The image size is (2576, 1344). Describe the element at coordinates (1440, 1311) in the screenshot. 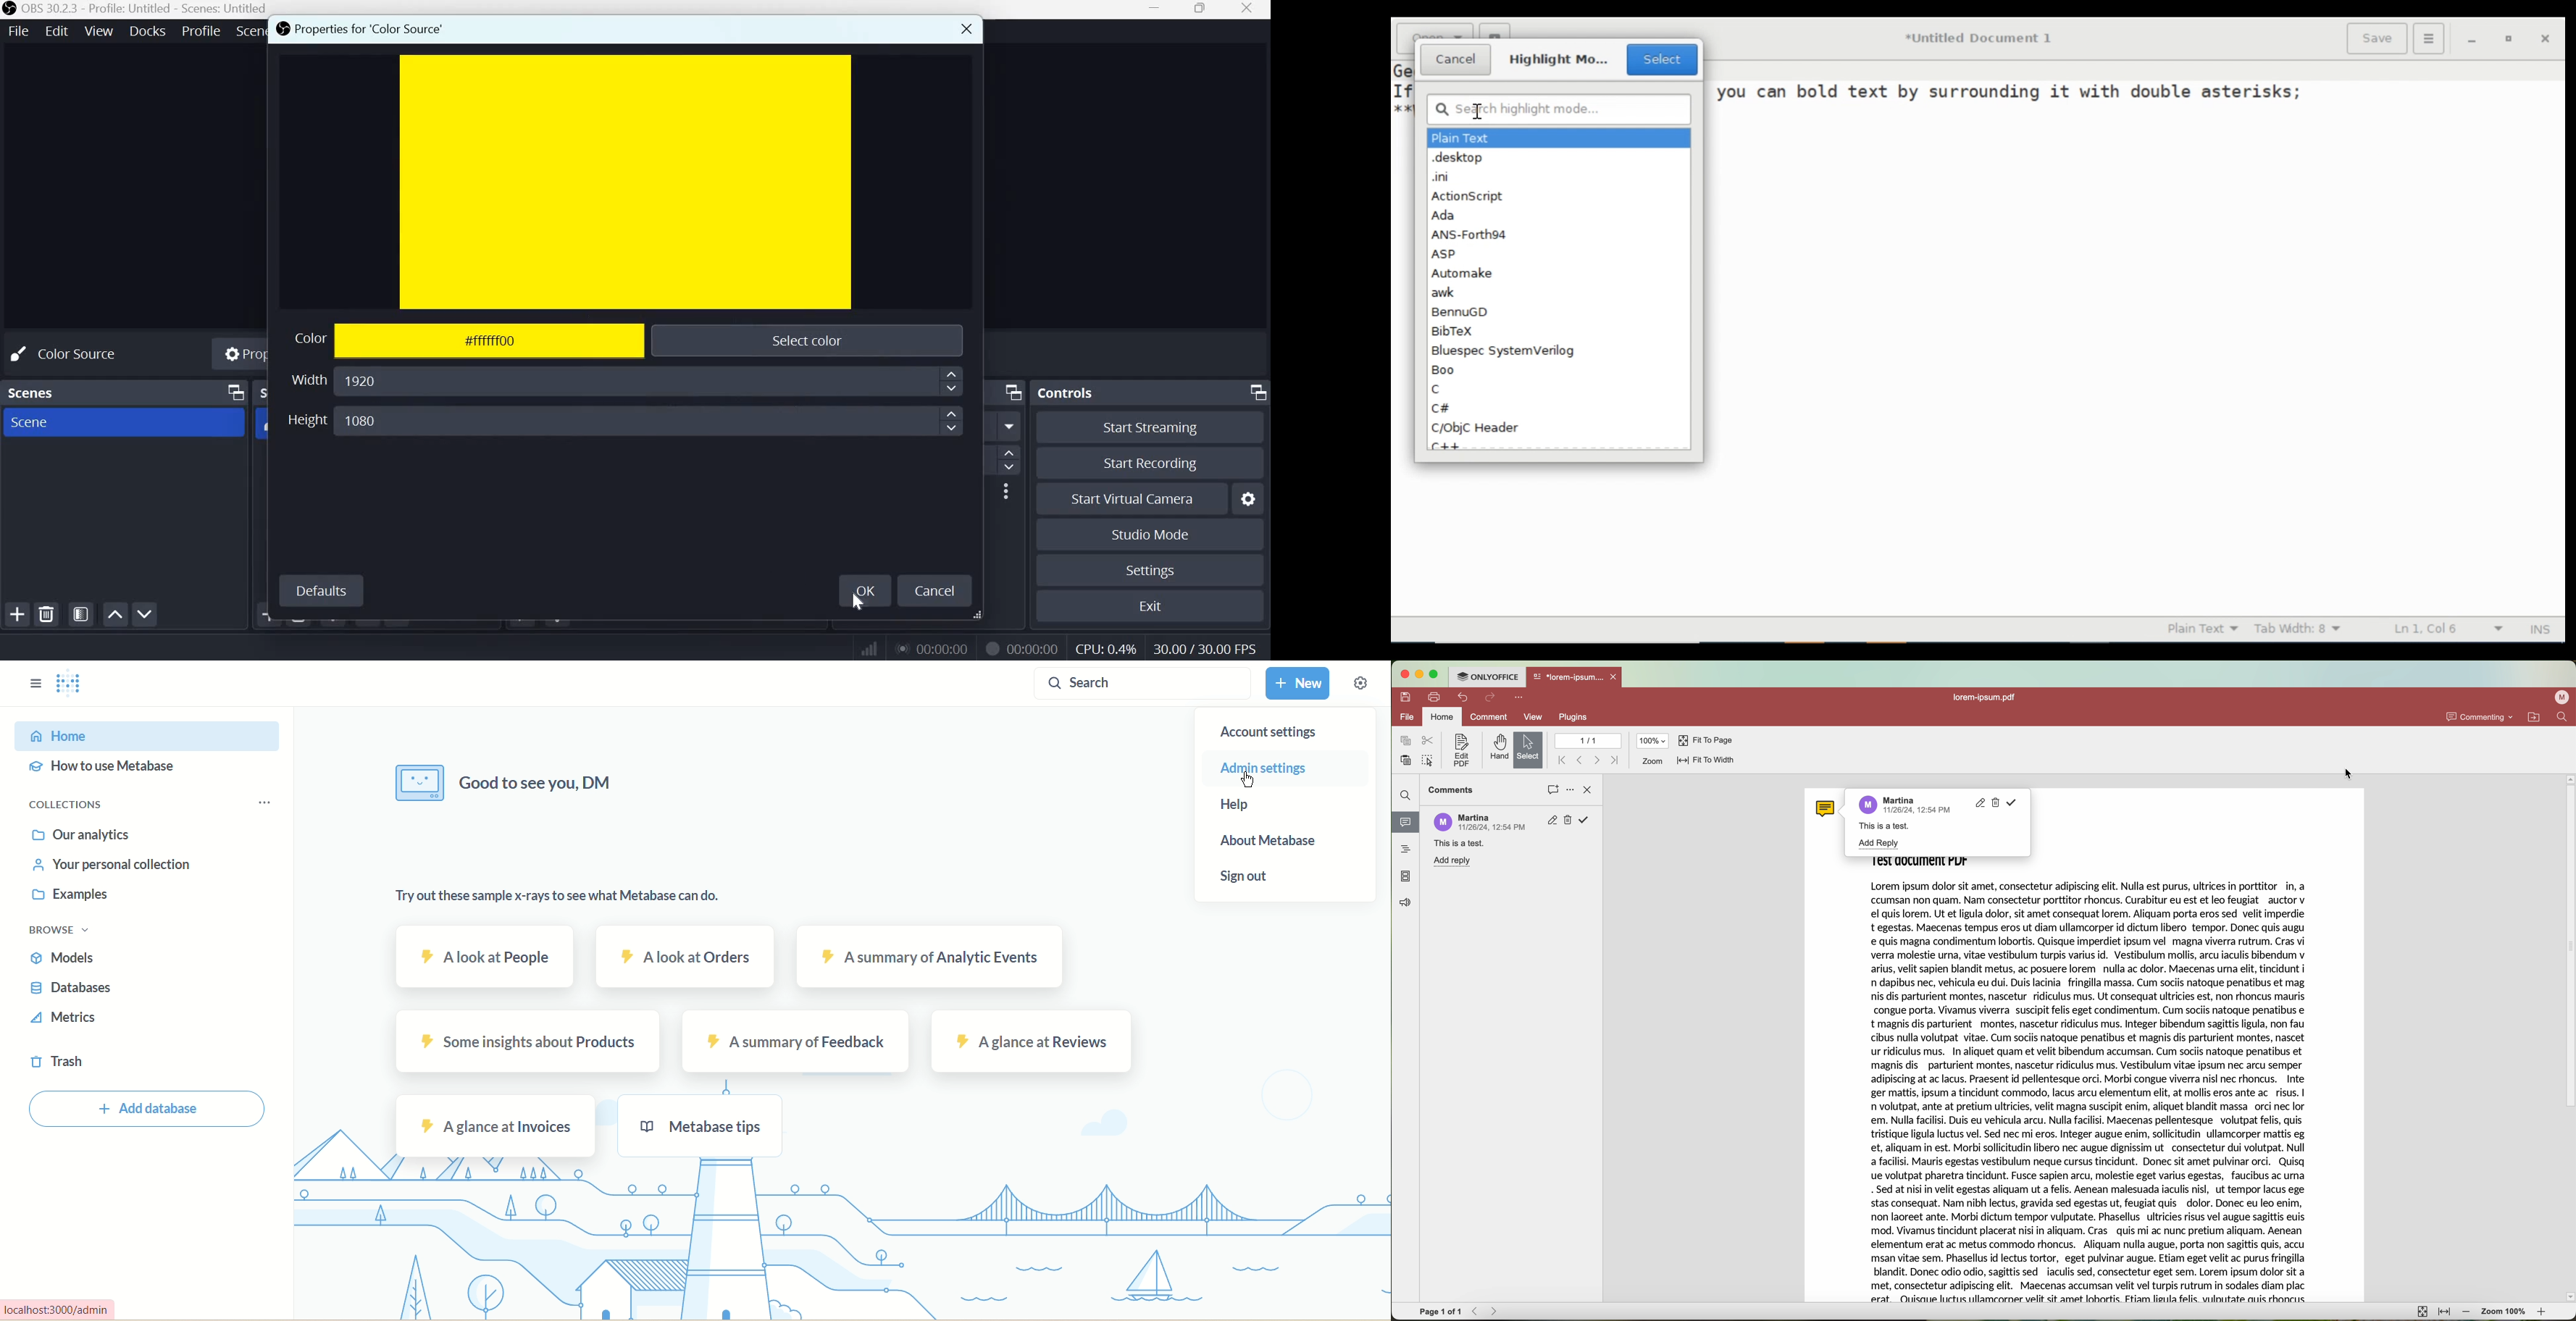

I see `page 1 of 1` at that location.